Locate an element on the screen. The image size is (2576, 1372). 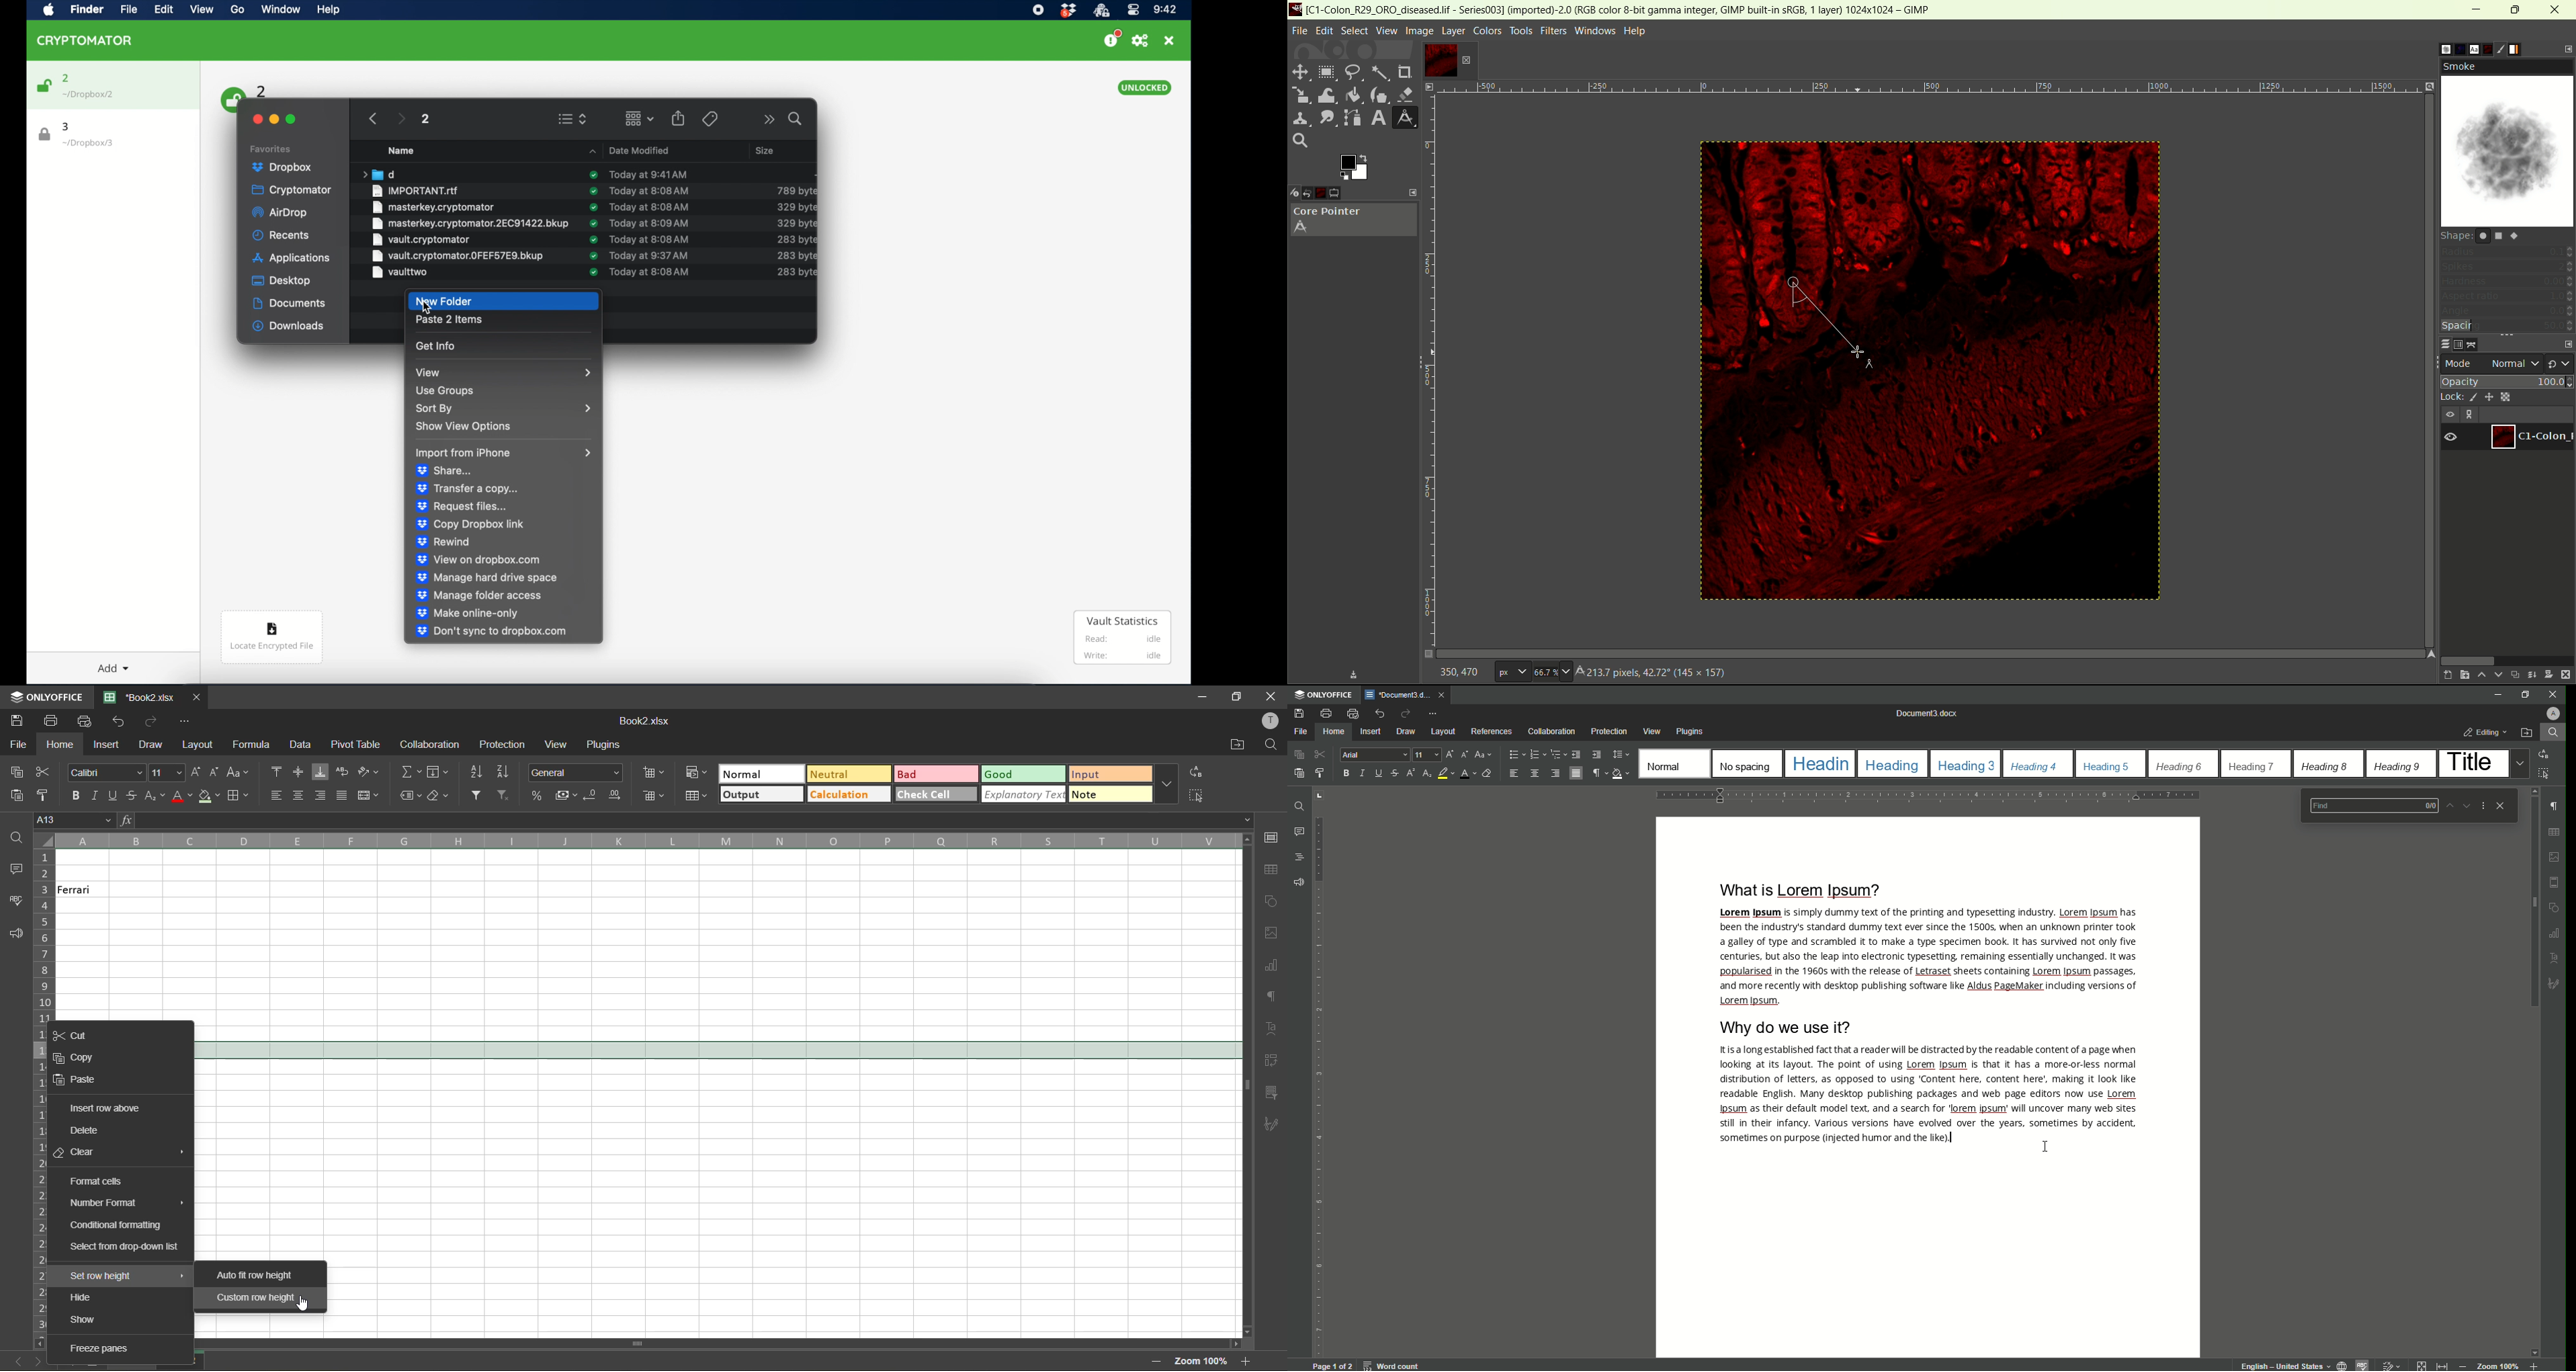
cursor is located at coordinates (1854, 352).